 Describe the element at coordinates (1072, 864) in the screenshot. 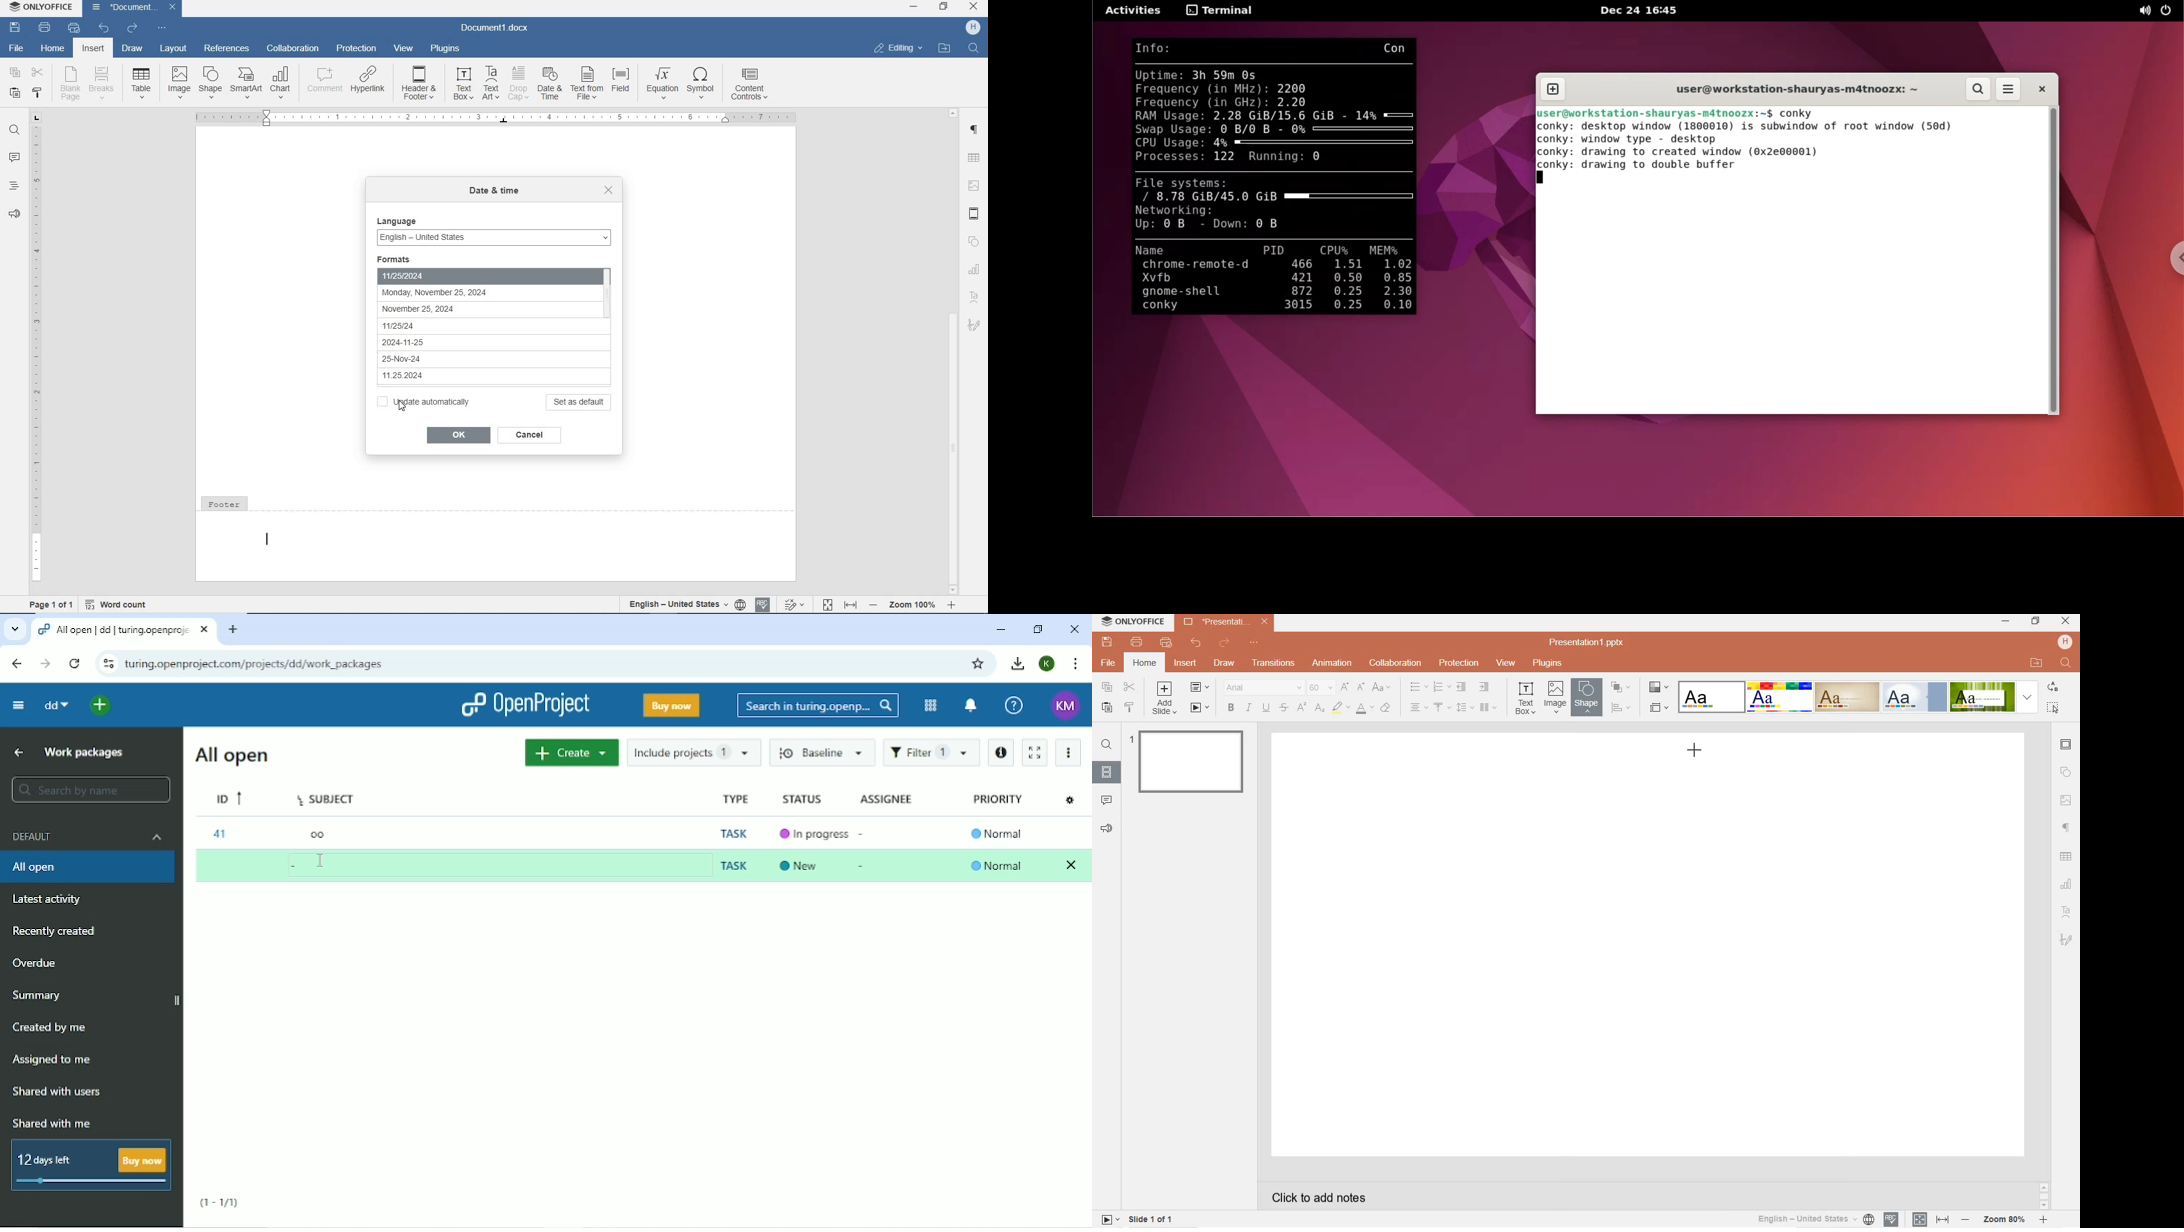

I see `Clear` at that location.